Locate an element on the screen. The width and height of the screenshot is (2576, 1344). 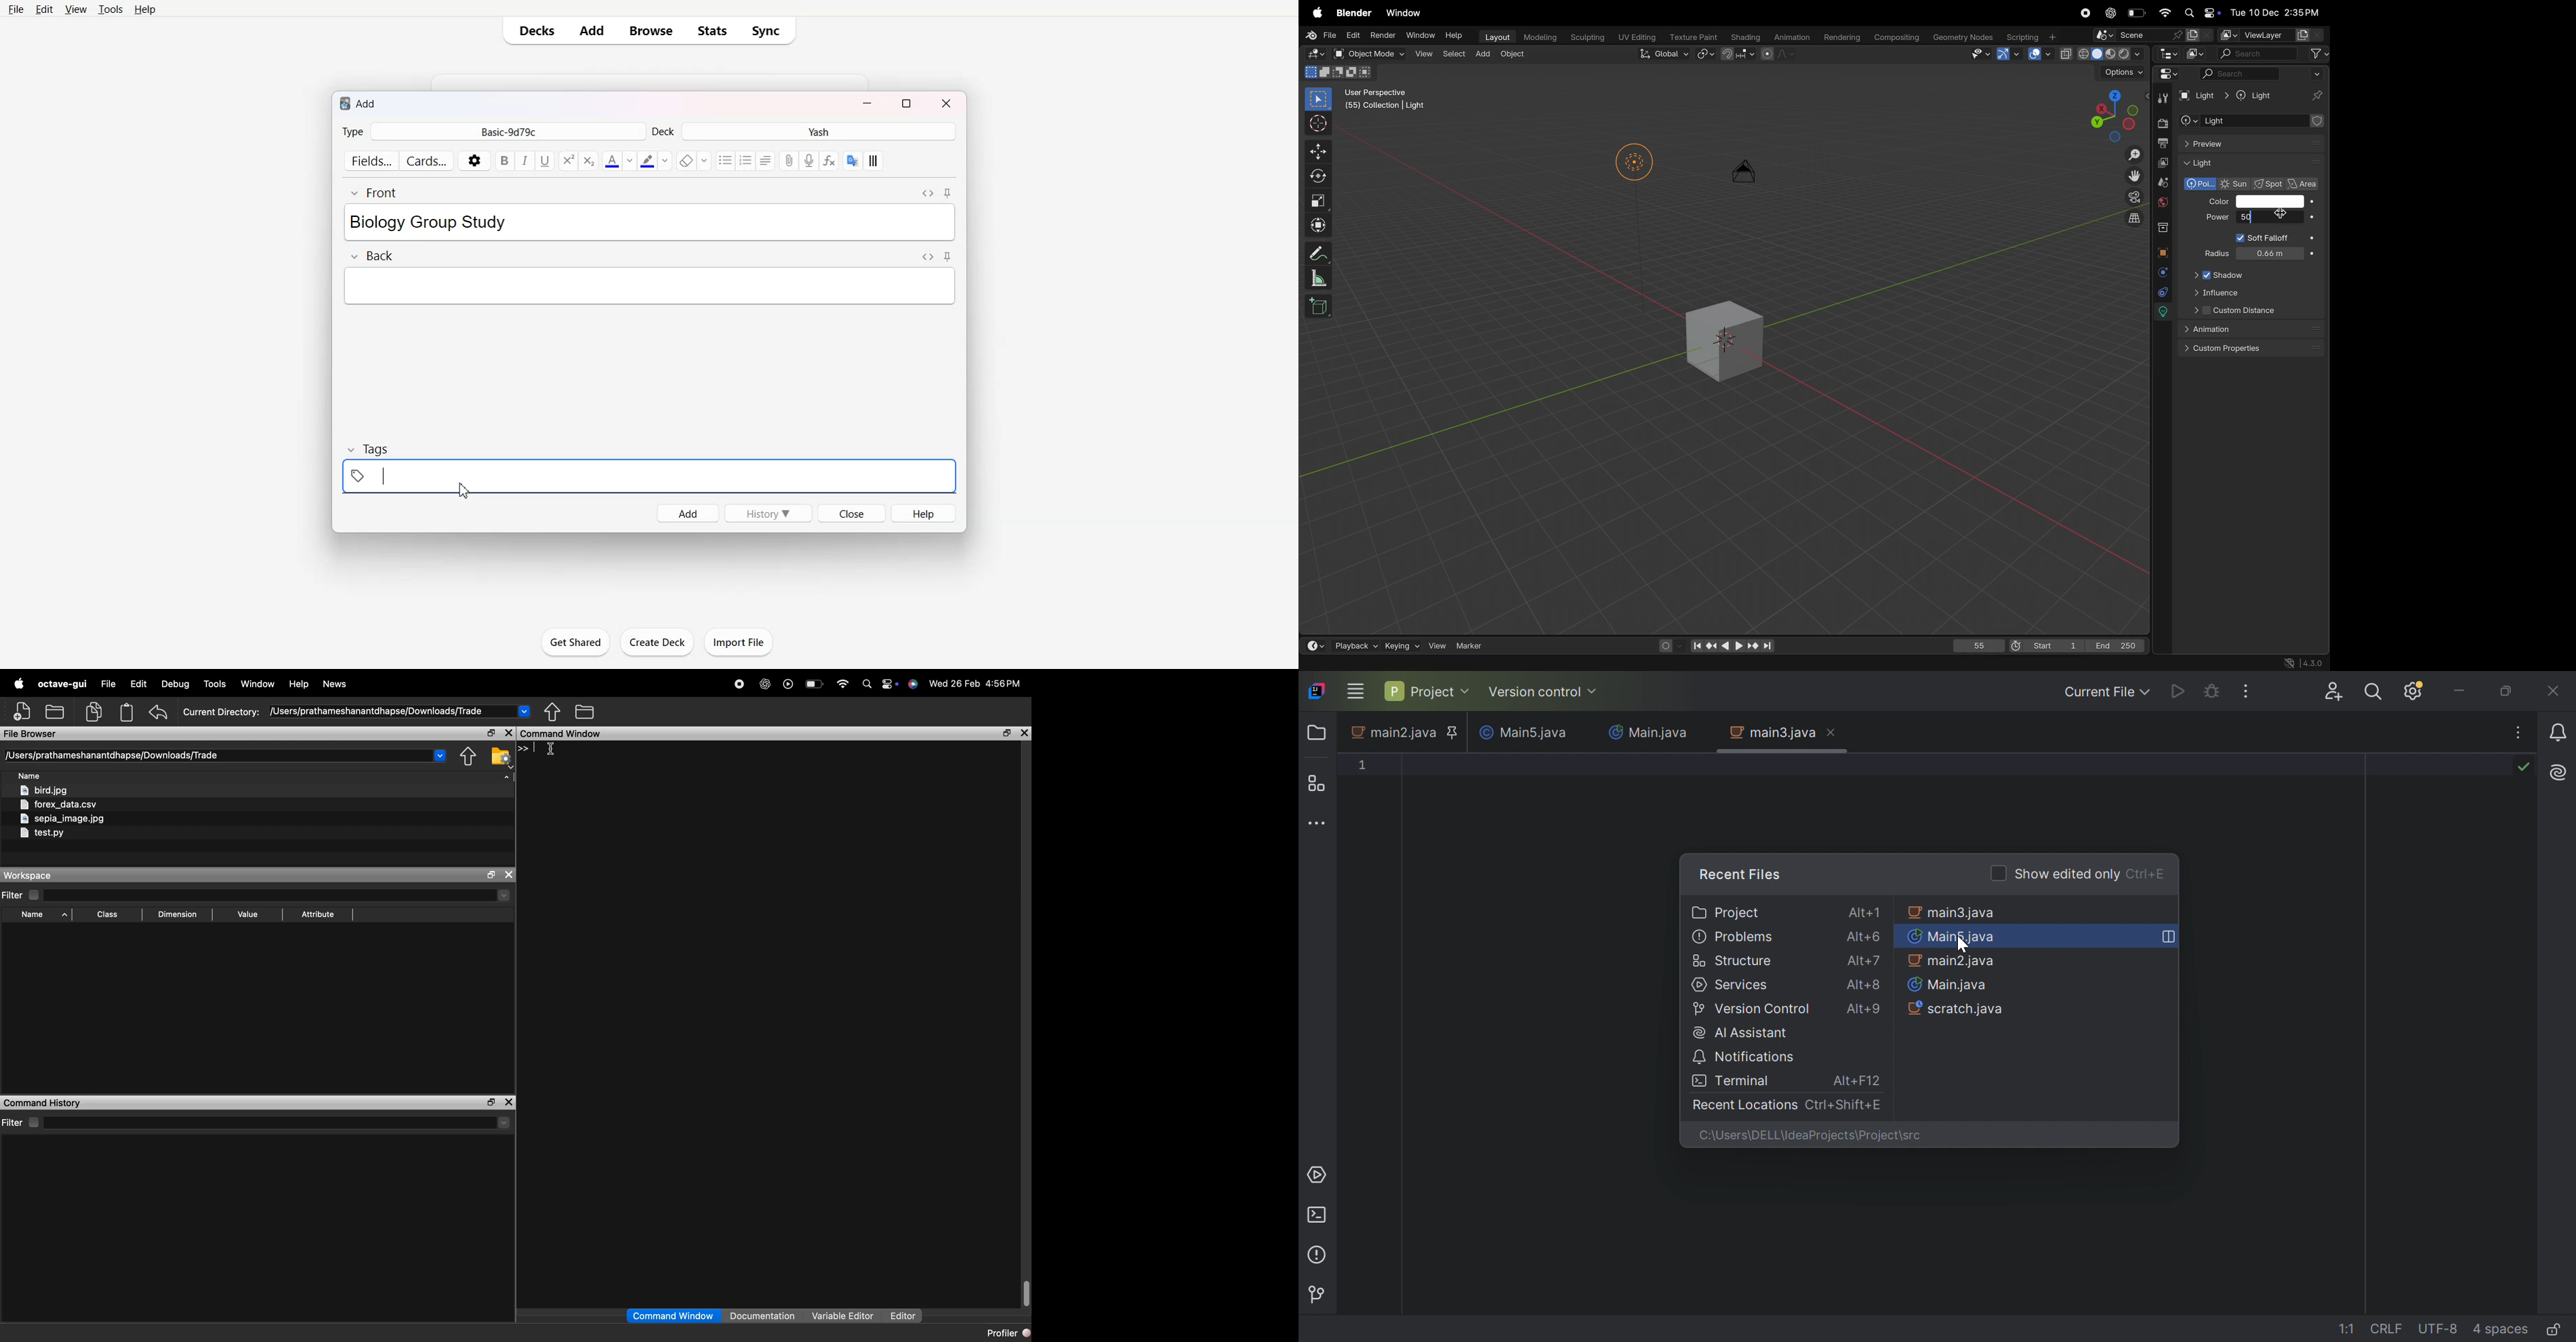
time is located at coordinates (1319, 645).